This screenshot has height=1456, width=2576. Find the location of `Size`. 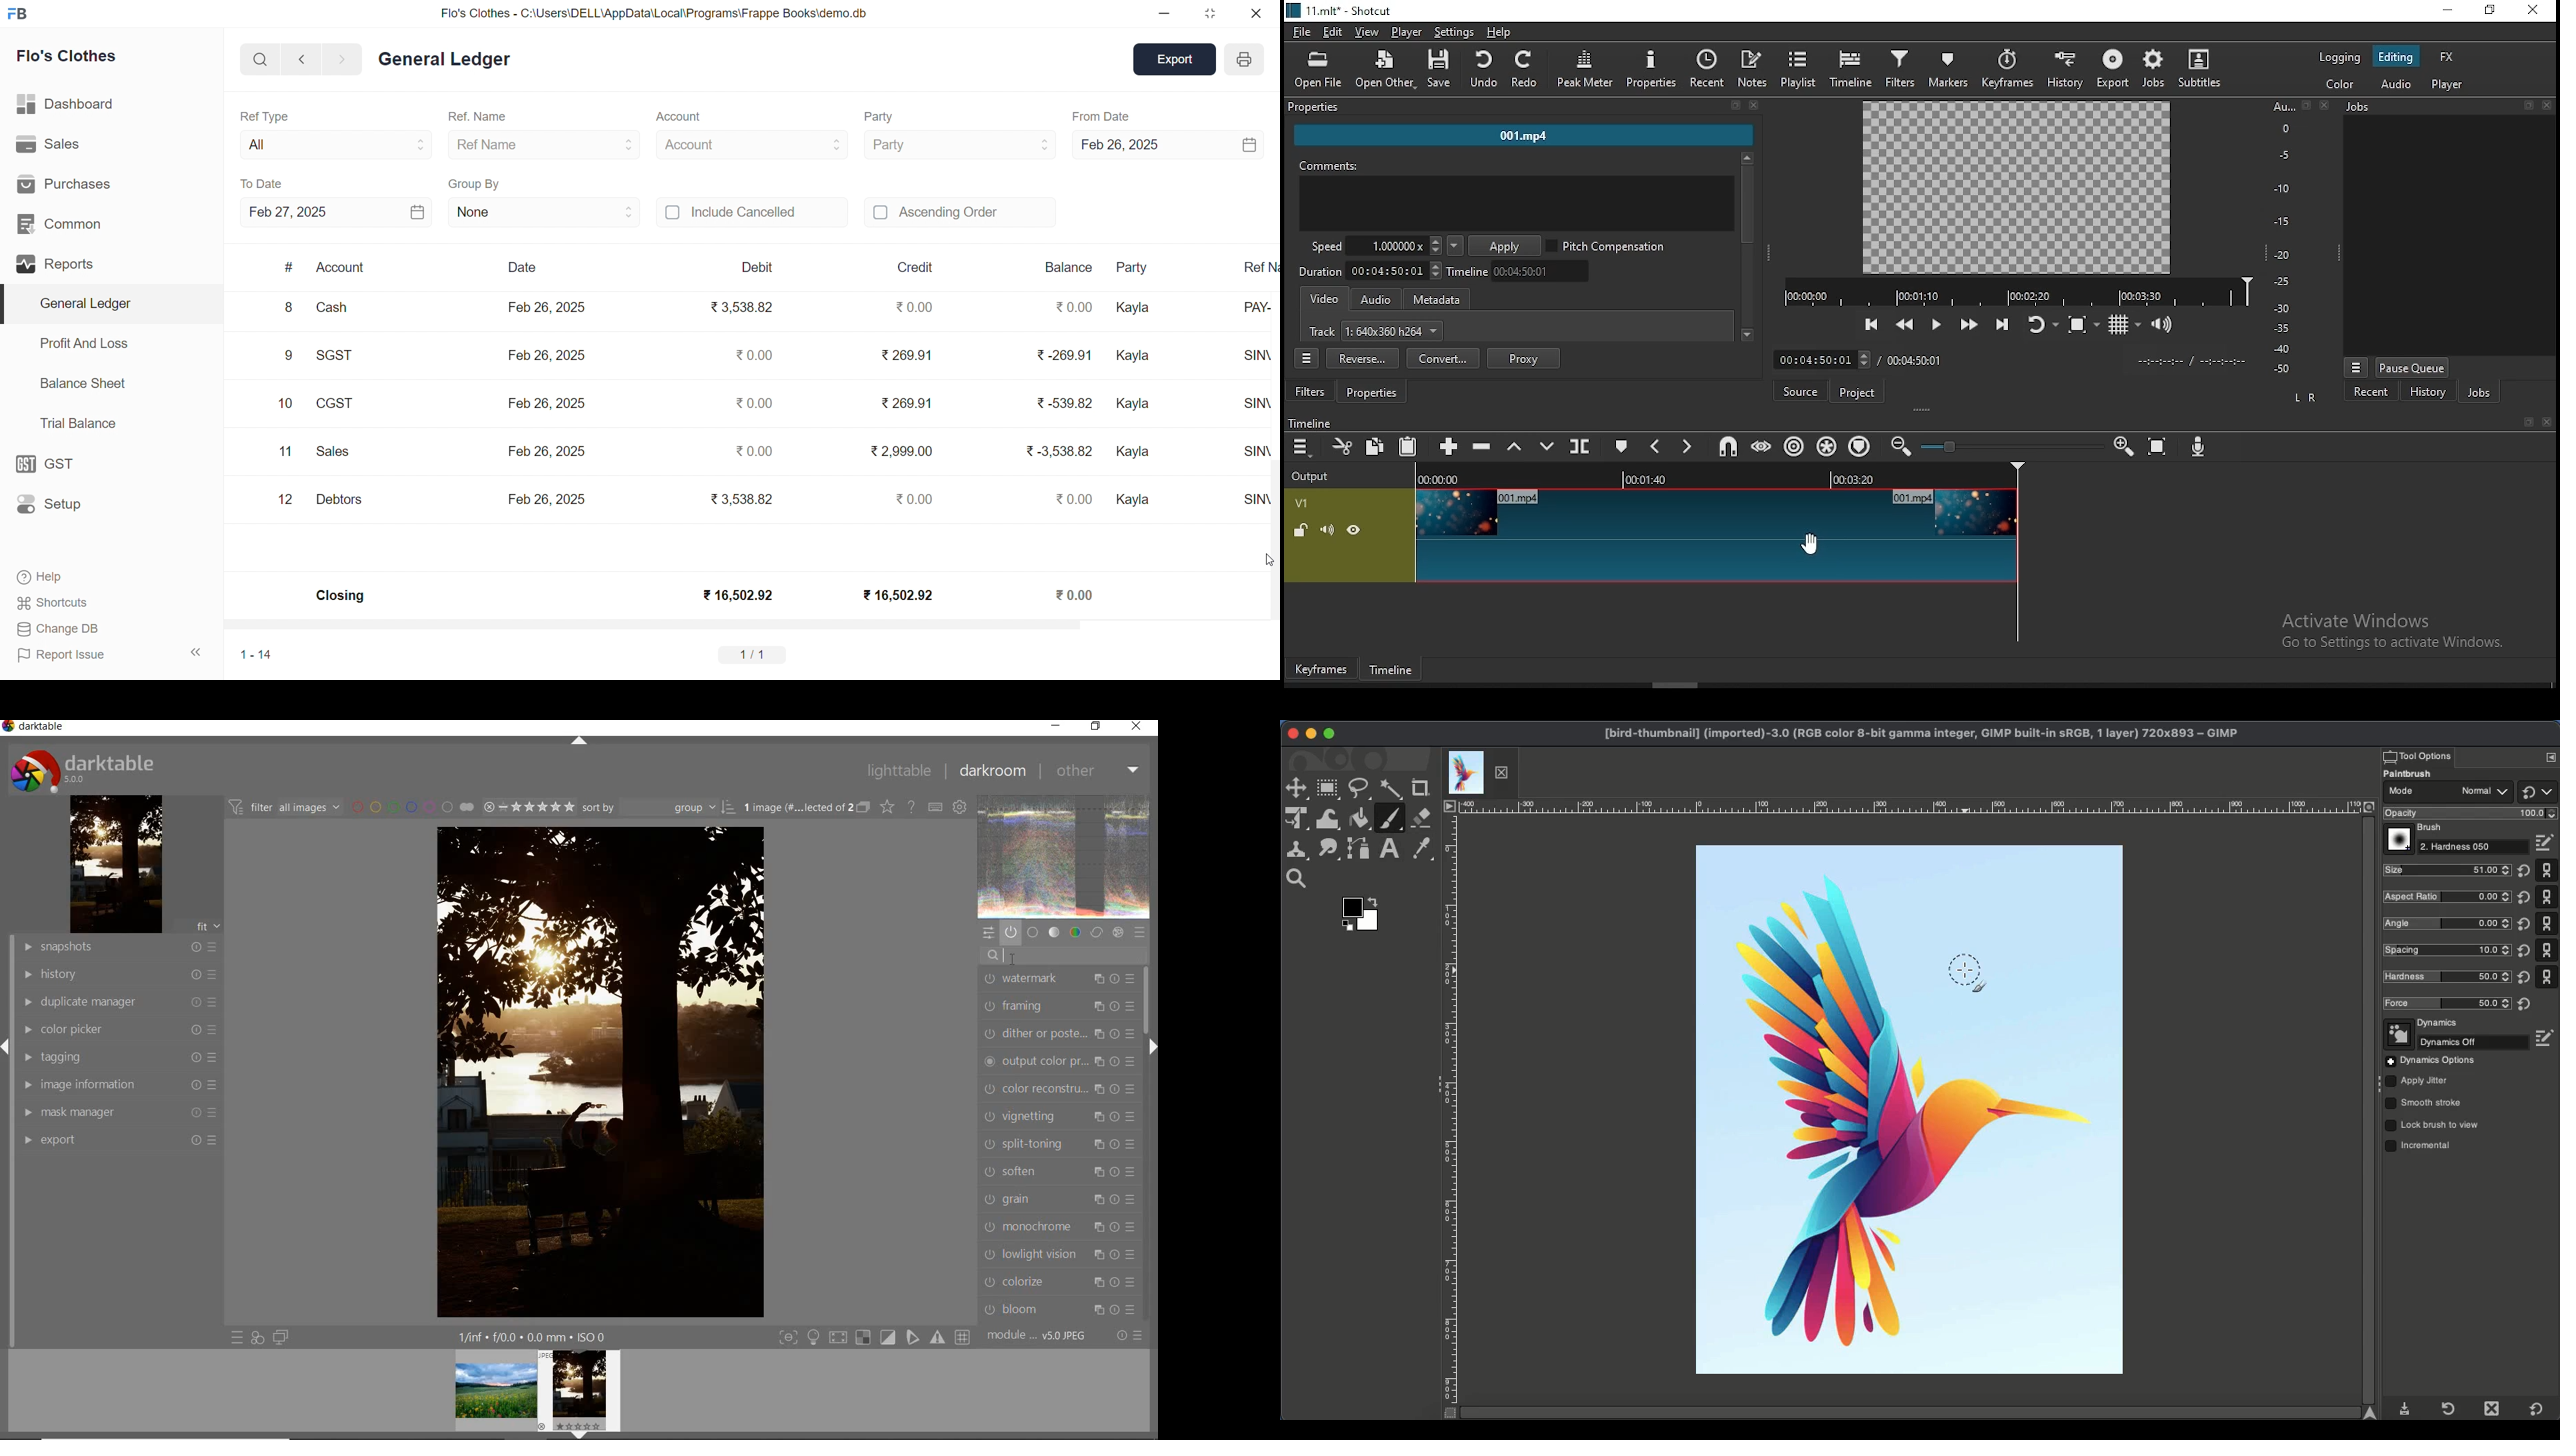

Size is located at coordinates (2446, 870).